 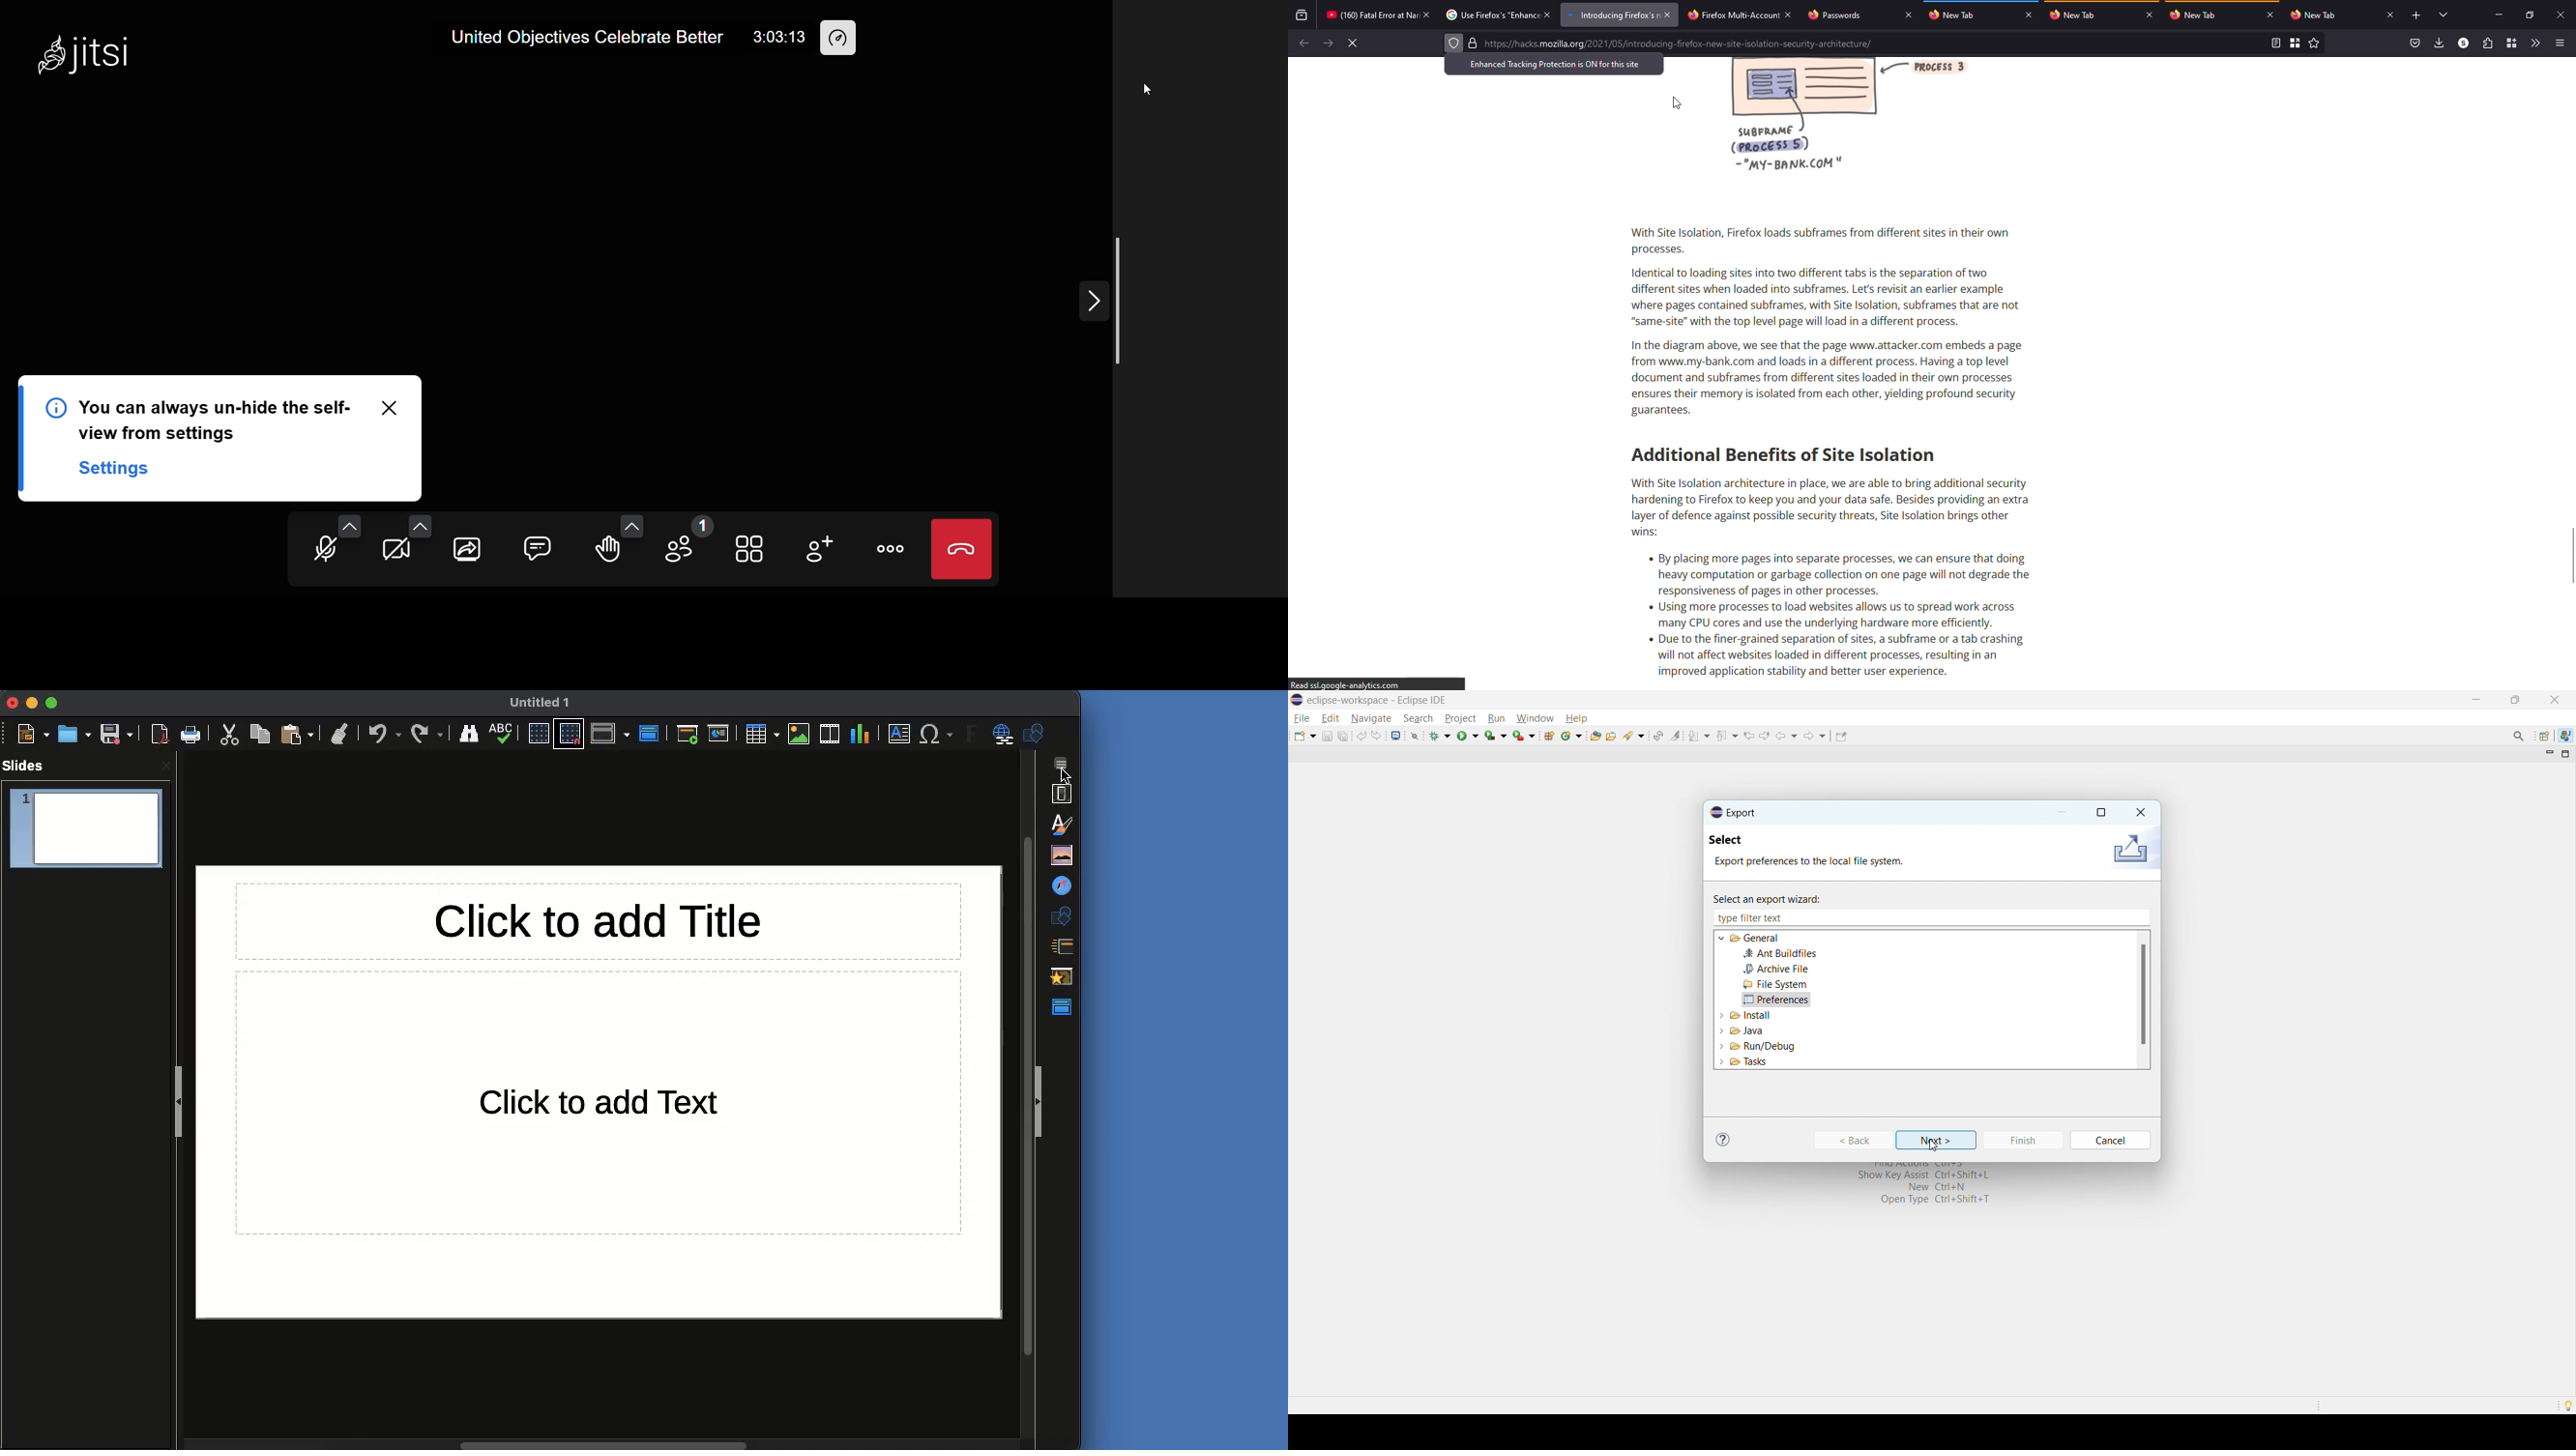 I want to click on menu, so click(x=2561, y=42).